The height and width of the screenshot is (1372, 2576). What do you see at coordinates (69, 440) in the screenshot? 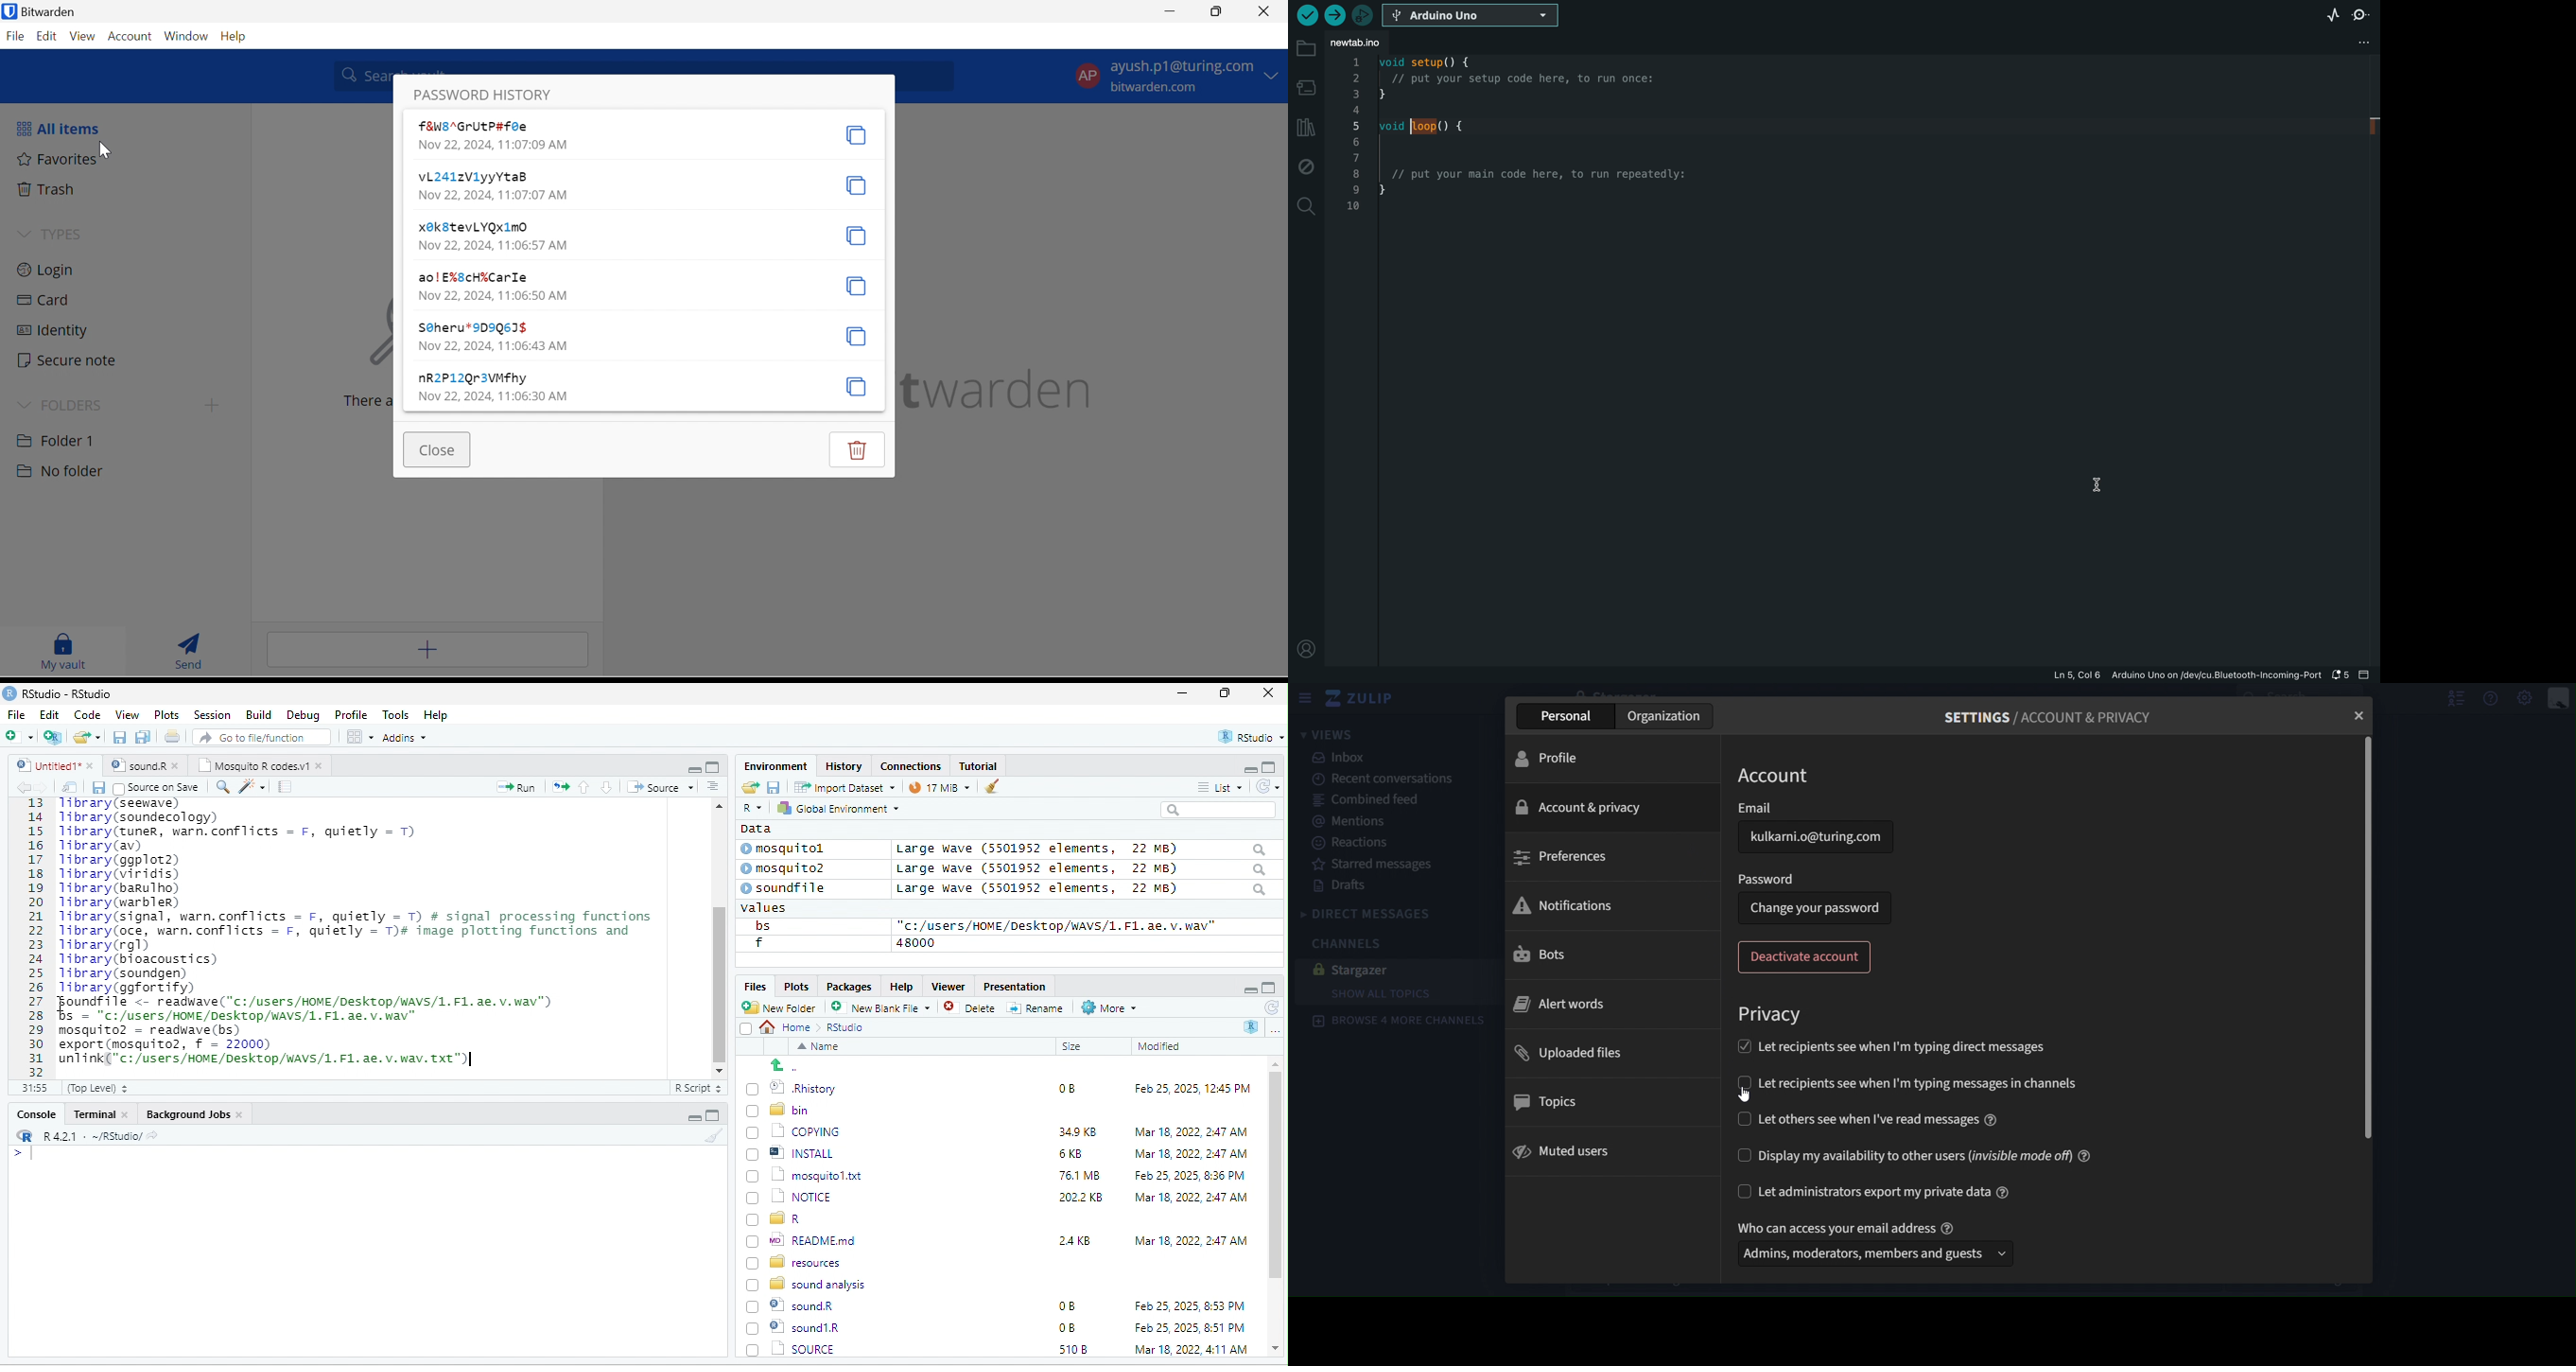
I see `folder 1` at bounding box center [69, 440].